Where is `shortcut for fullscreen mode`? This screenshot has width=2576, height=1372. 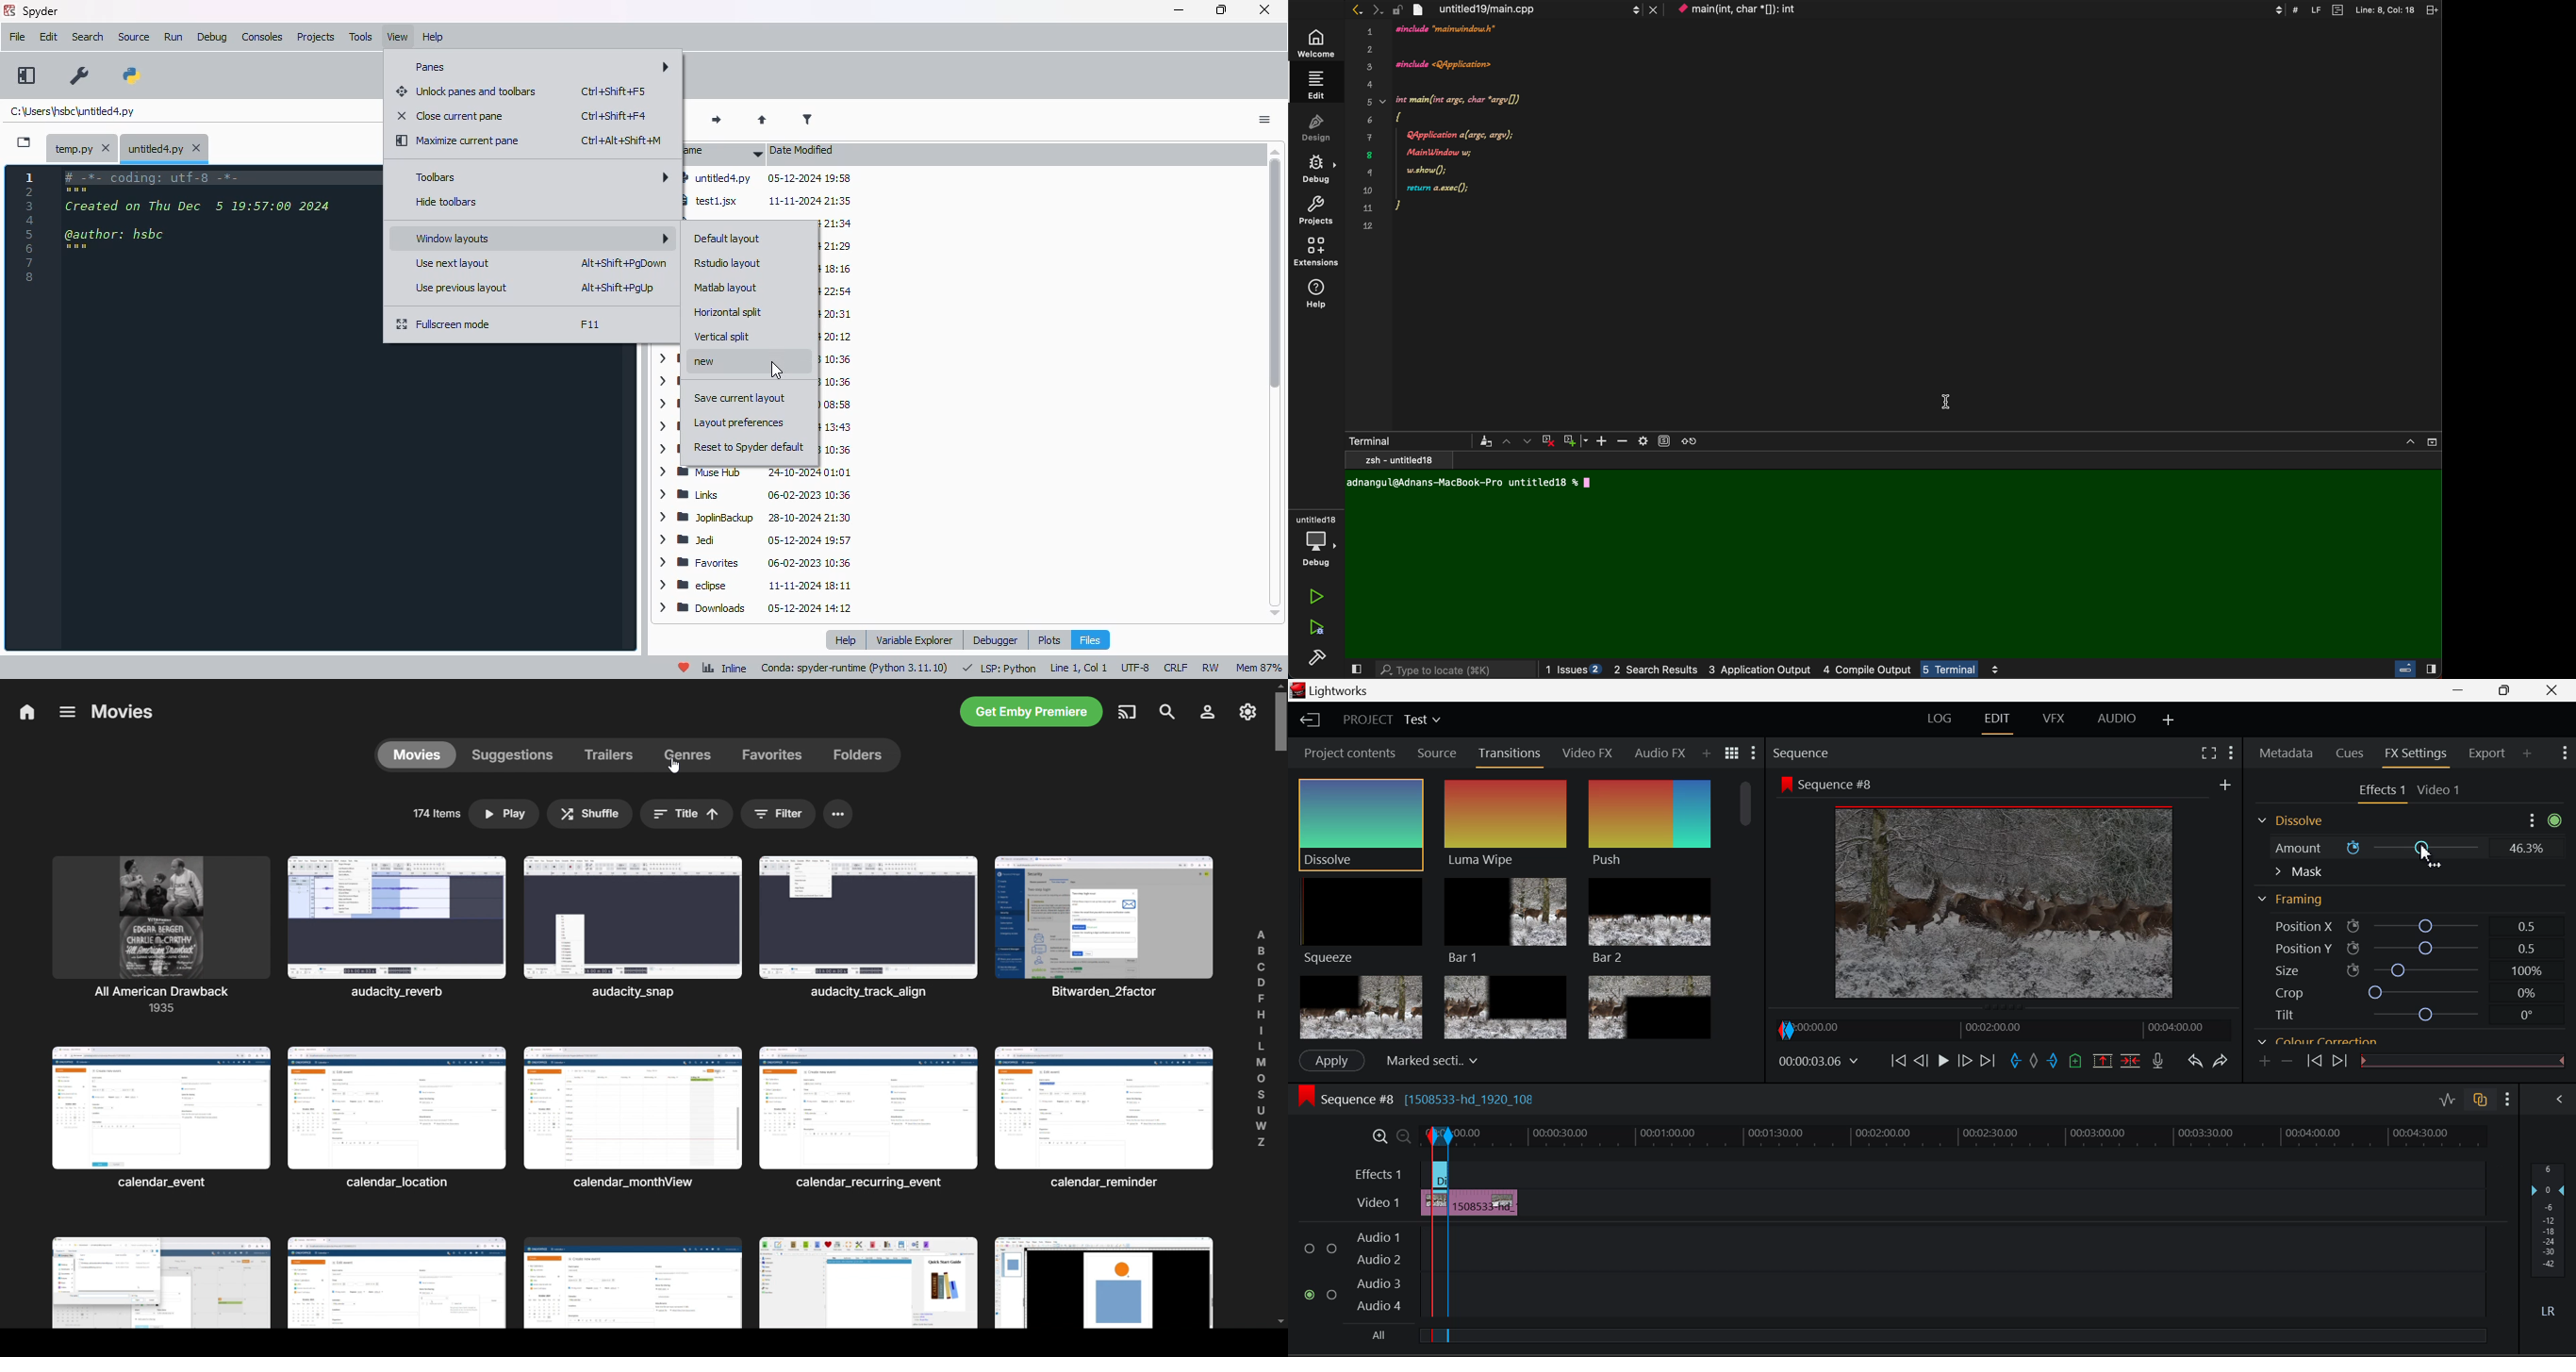 shortcut for fullscreen mode is located at coordinates (589, 324).